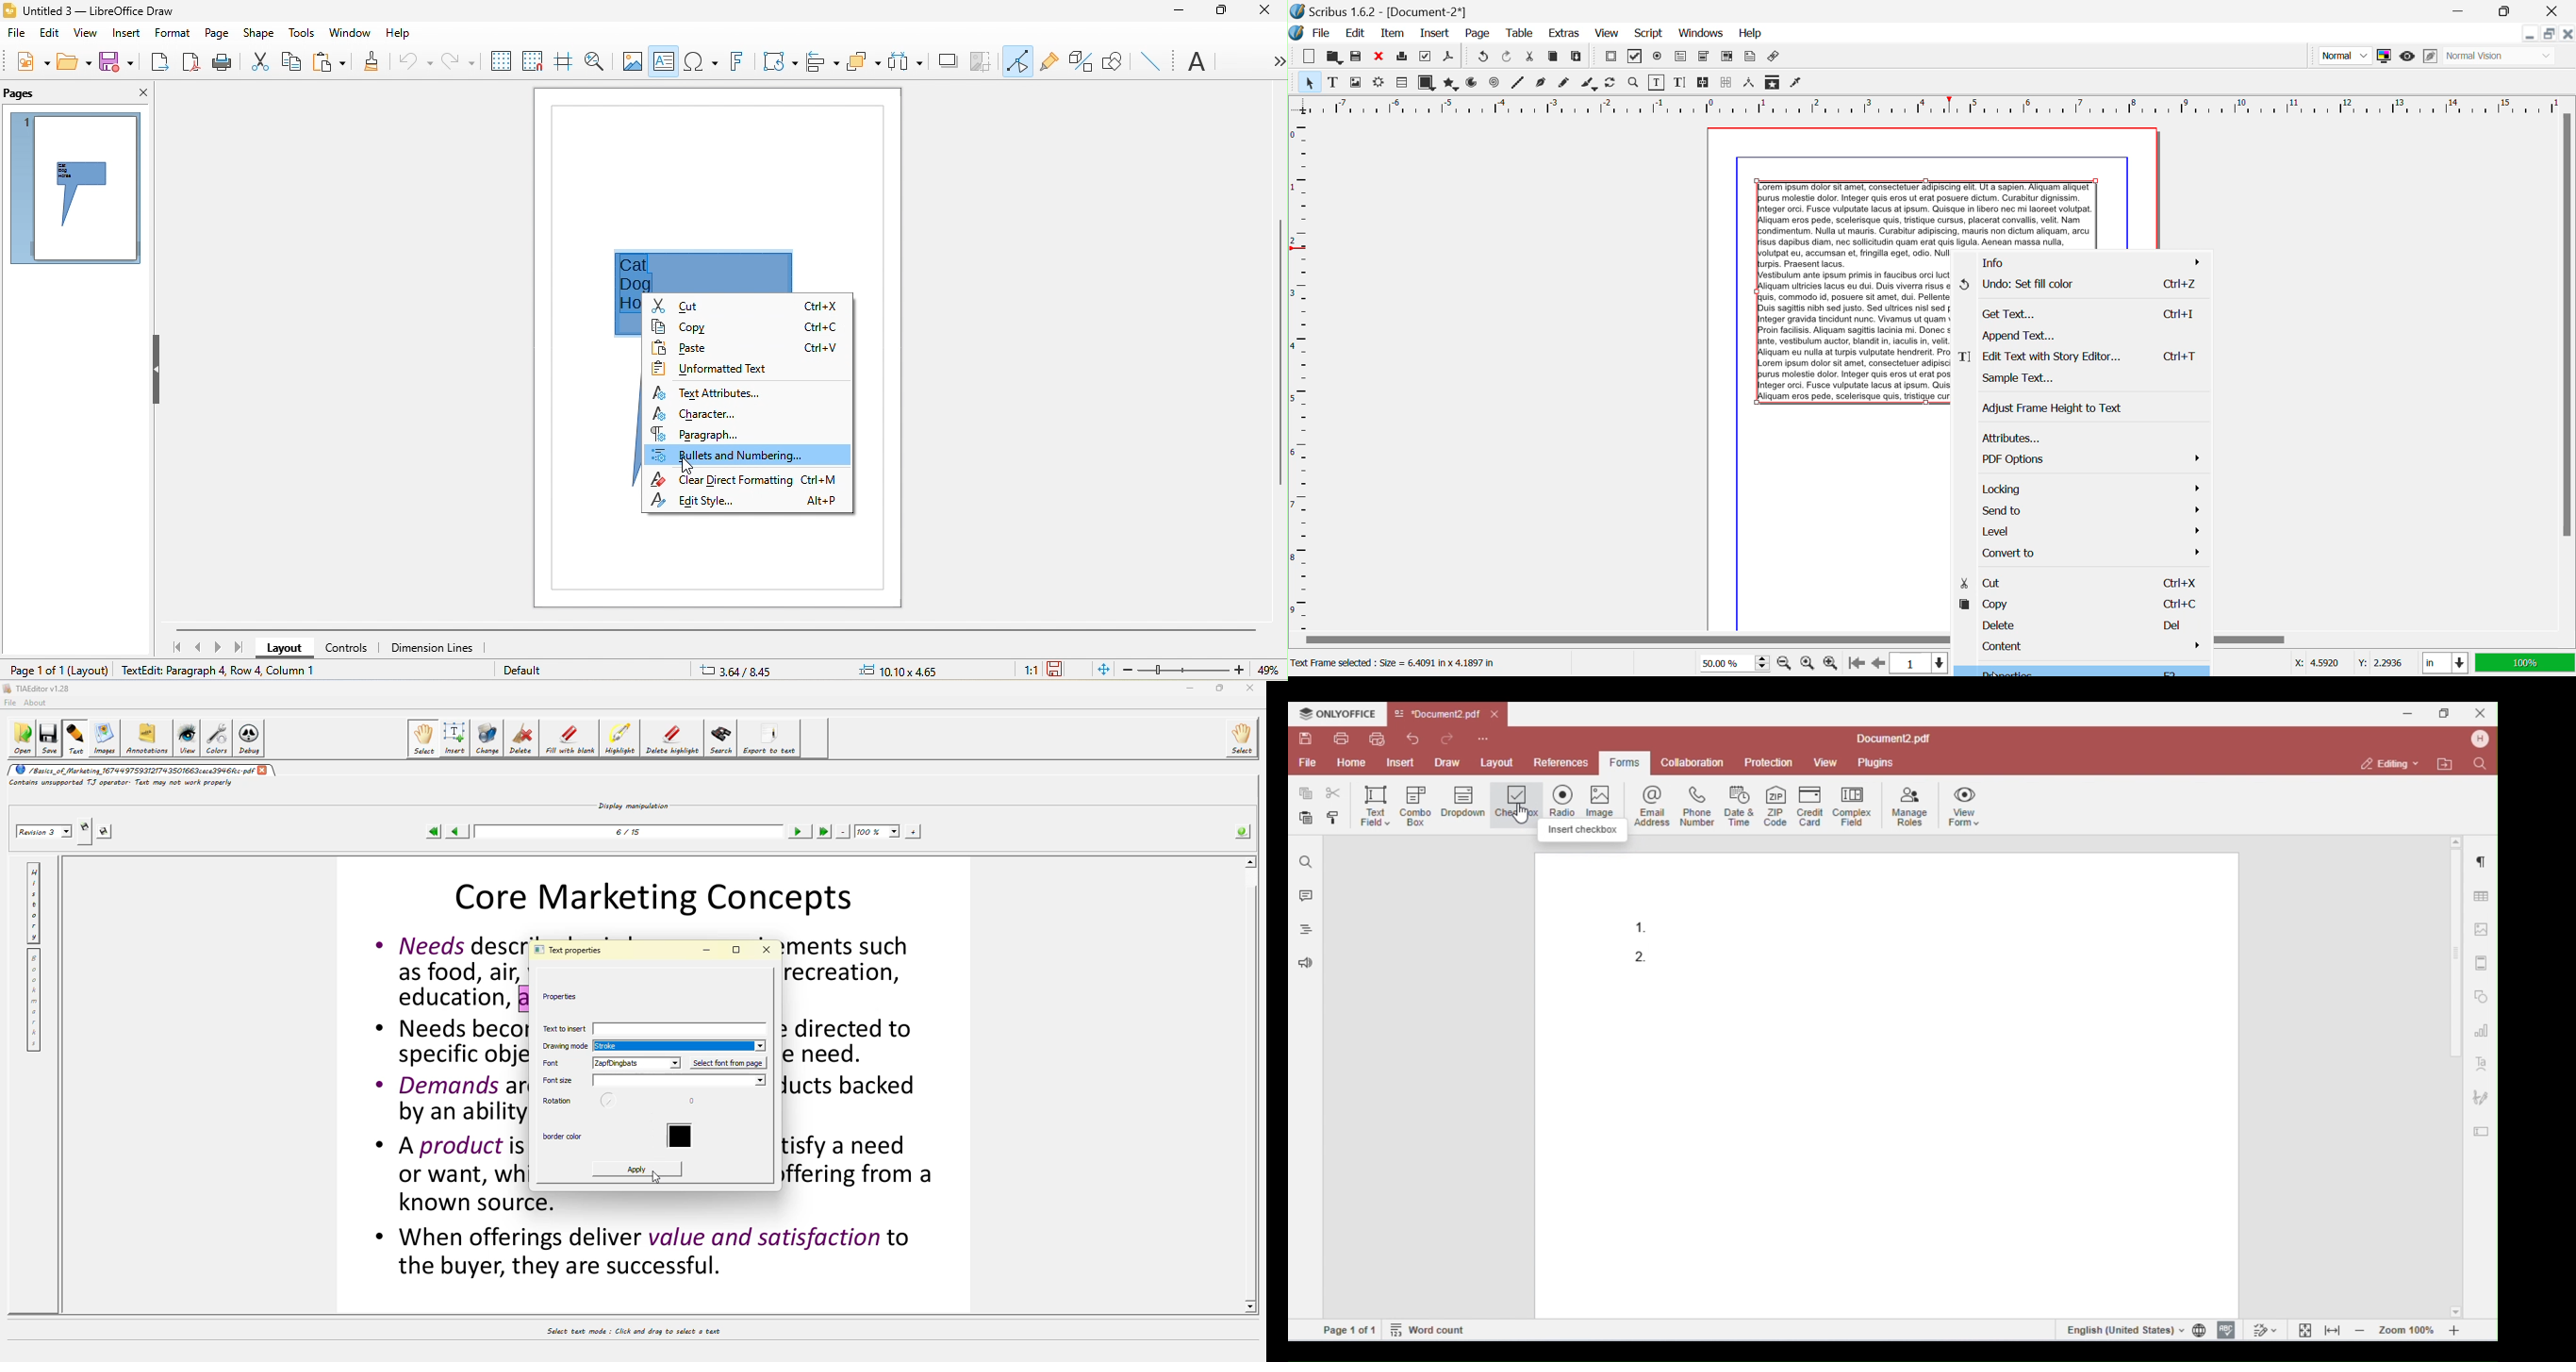 This screenshot has width=2576, height=1372. I want to click on clone formatting, so click(367, 63).